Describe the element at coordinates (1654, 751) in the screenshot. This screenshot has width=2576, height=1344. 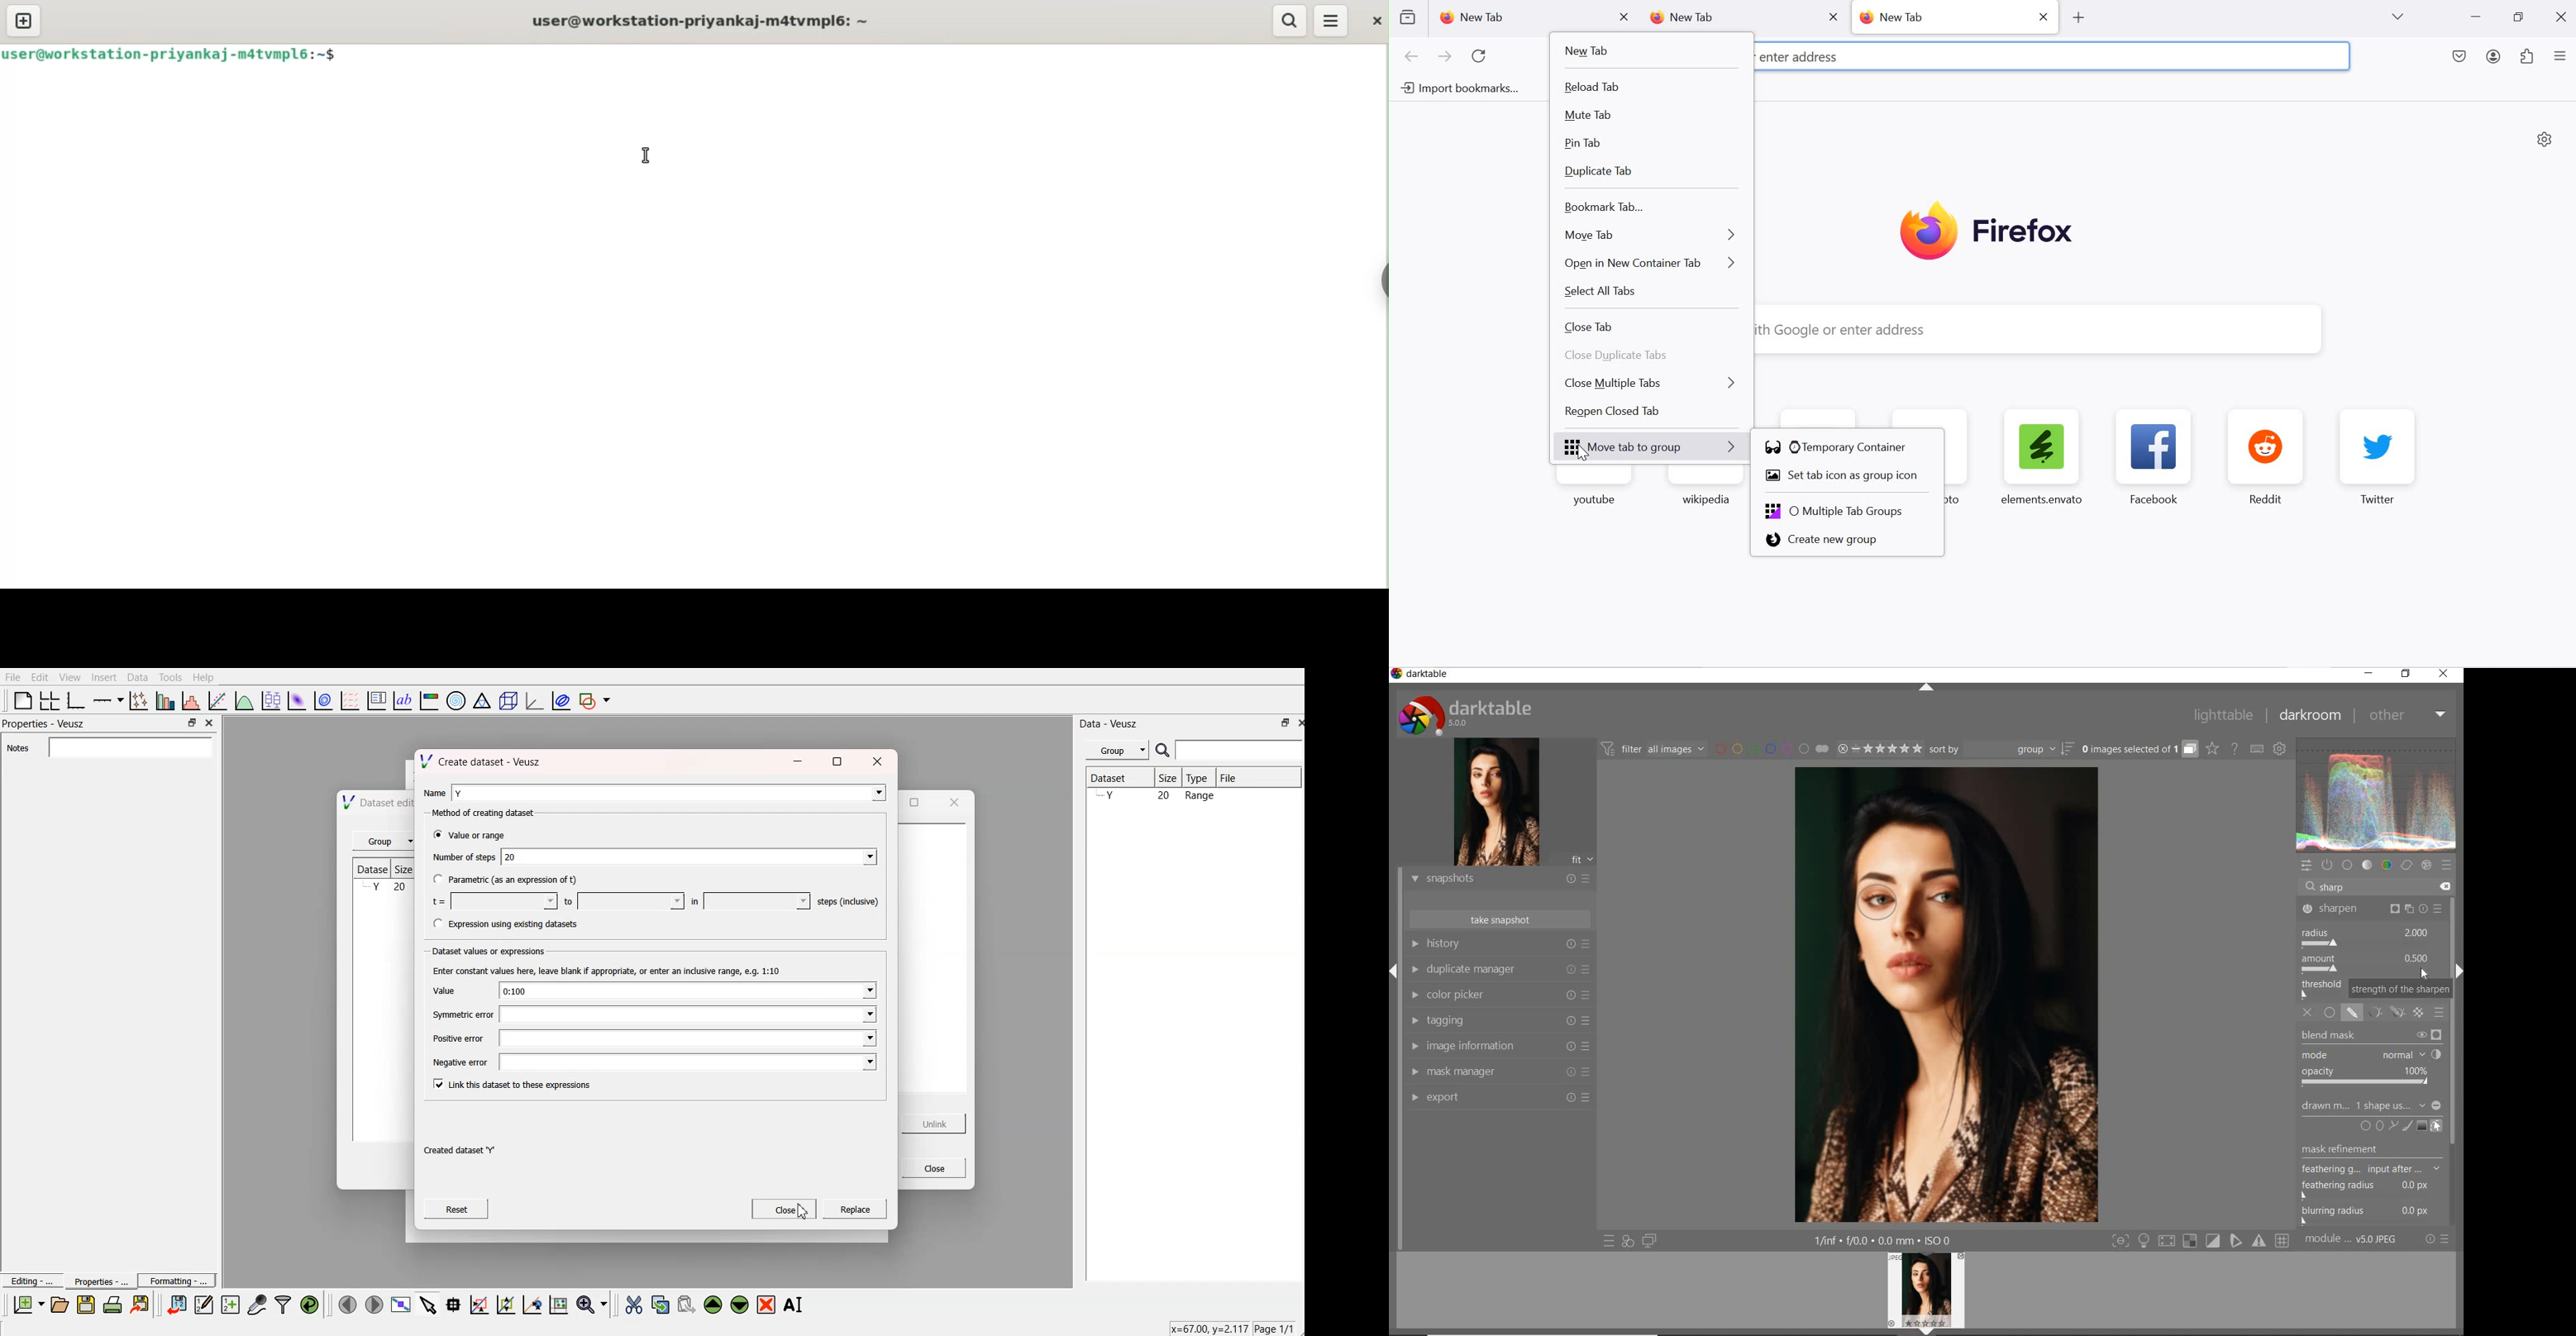
I see `filter all images by module order` at that location.